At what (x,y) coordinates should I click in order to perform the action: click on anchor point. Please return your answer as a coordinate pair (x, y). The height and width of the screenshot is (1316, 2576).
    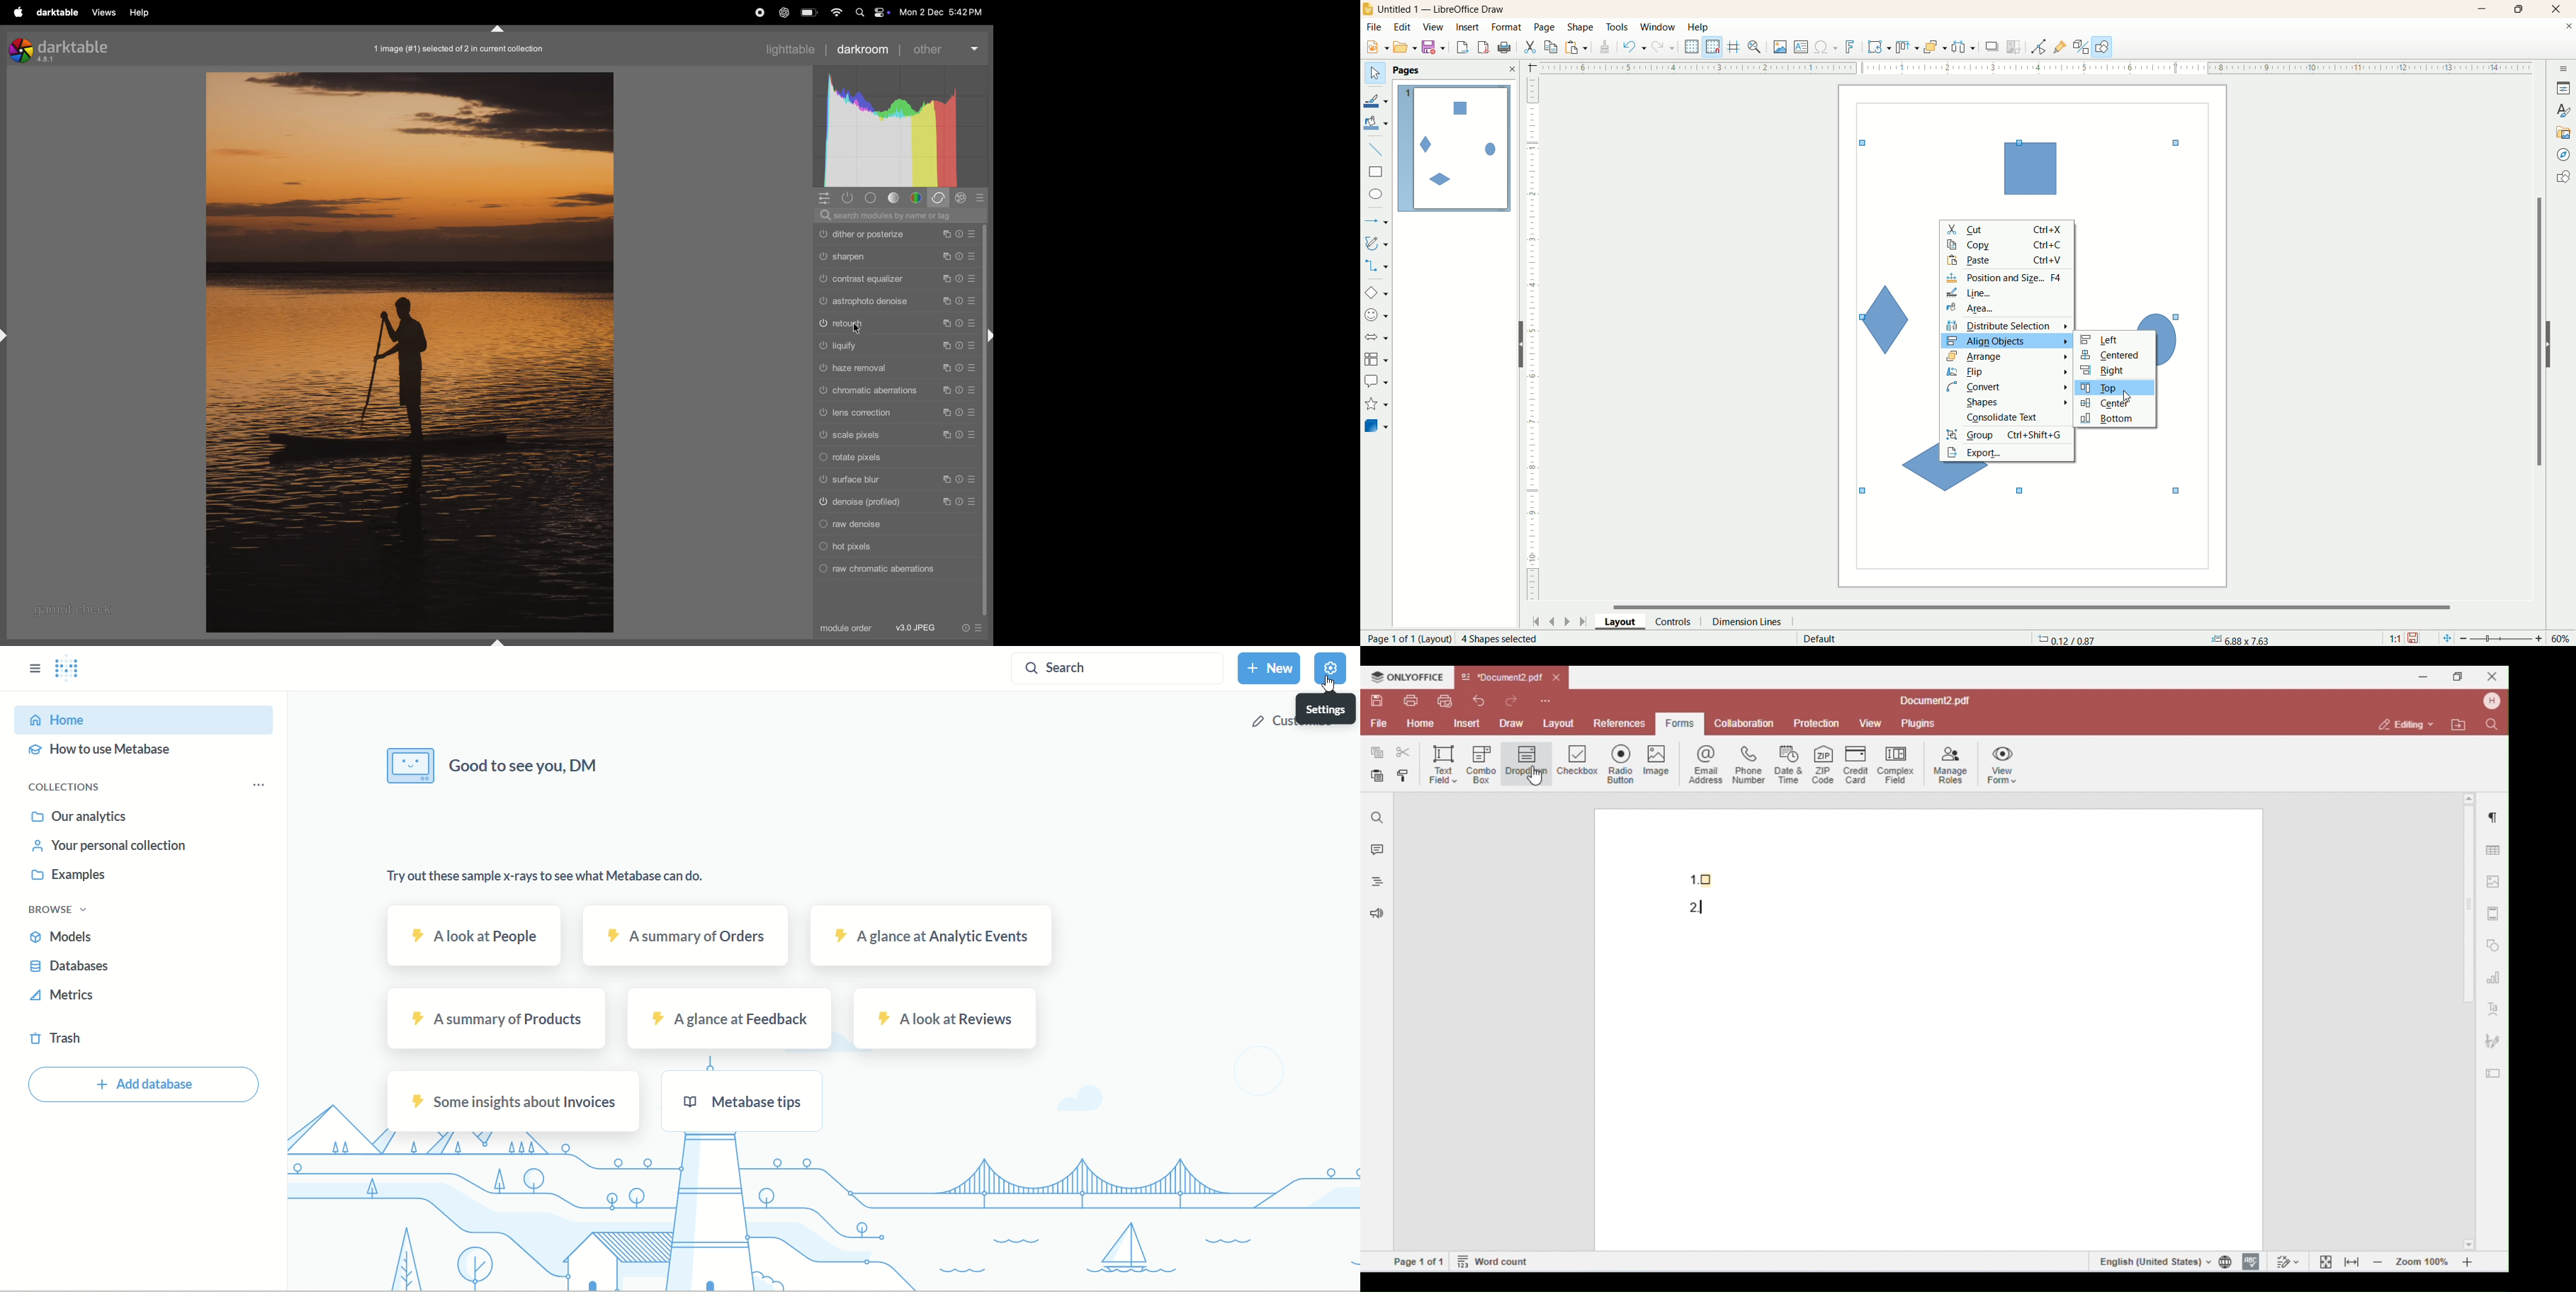
    Looking at the image, I should click on (2239, 639).